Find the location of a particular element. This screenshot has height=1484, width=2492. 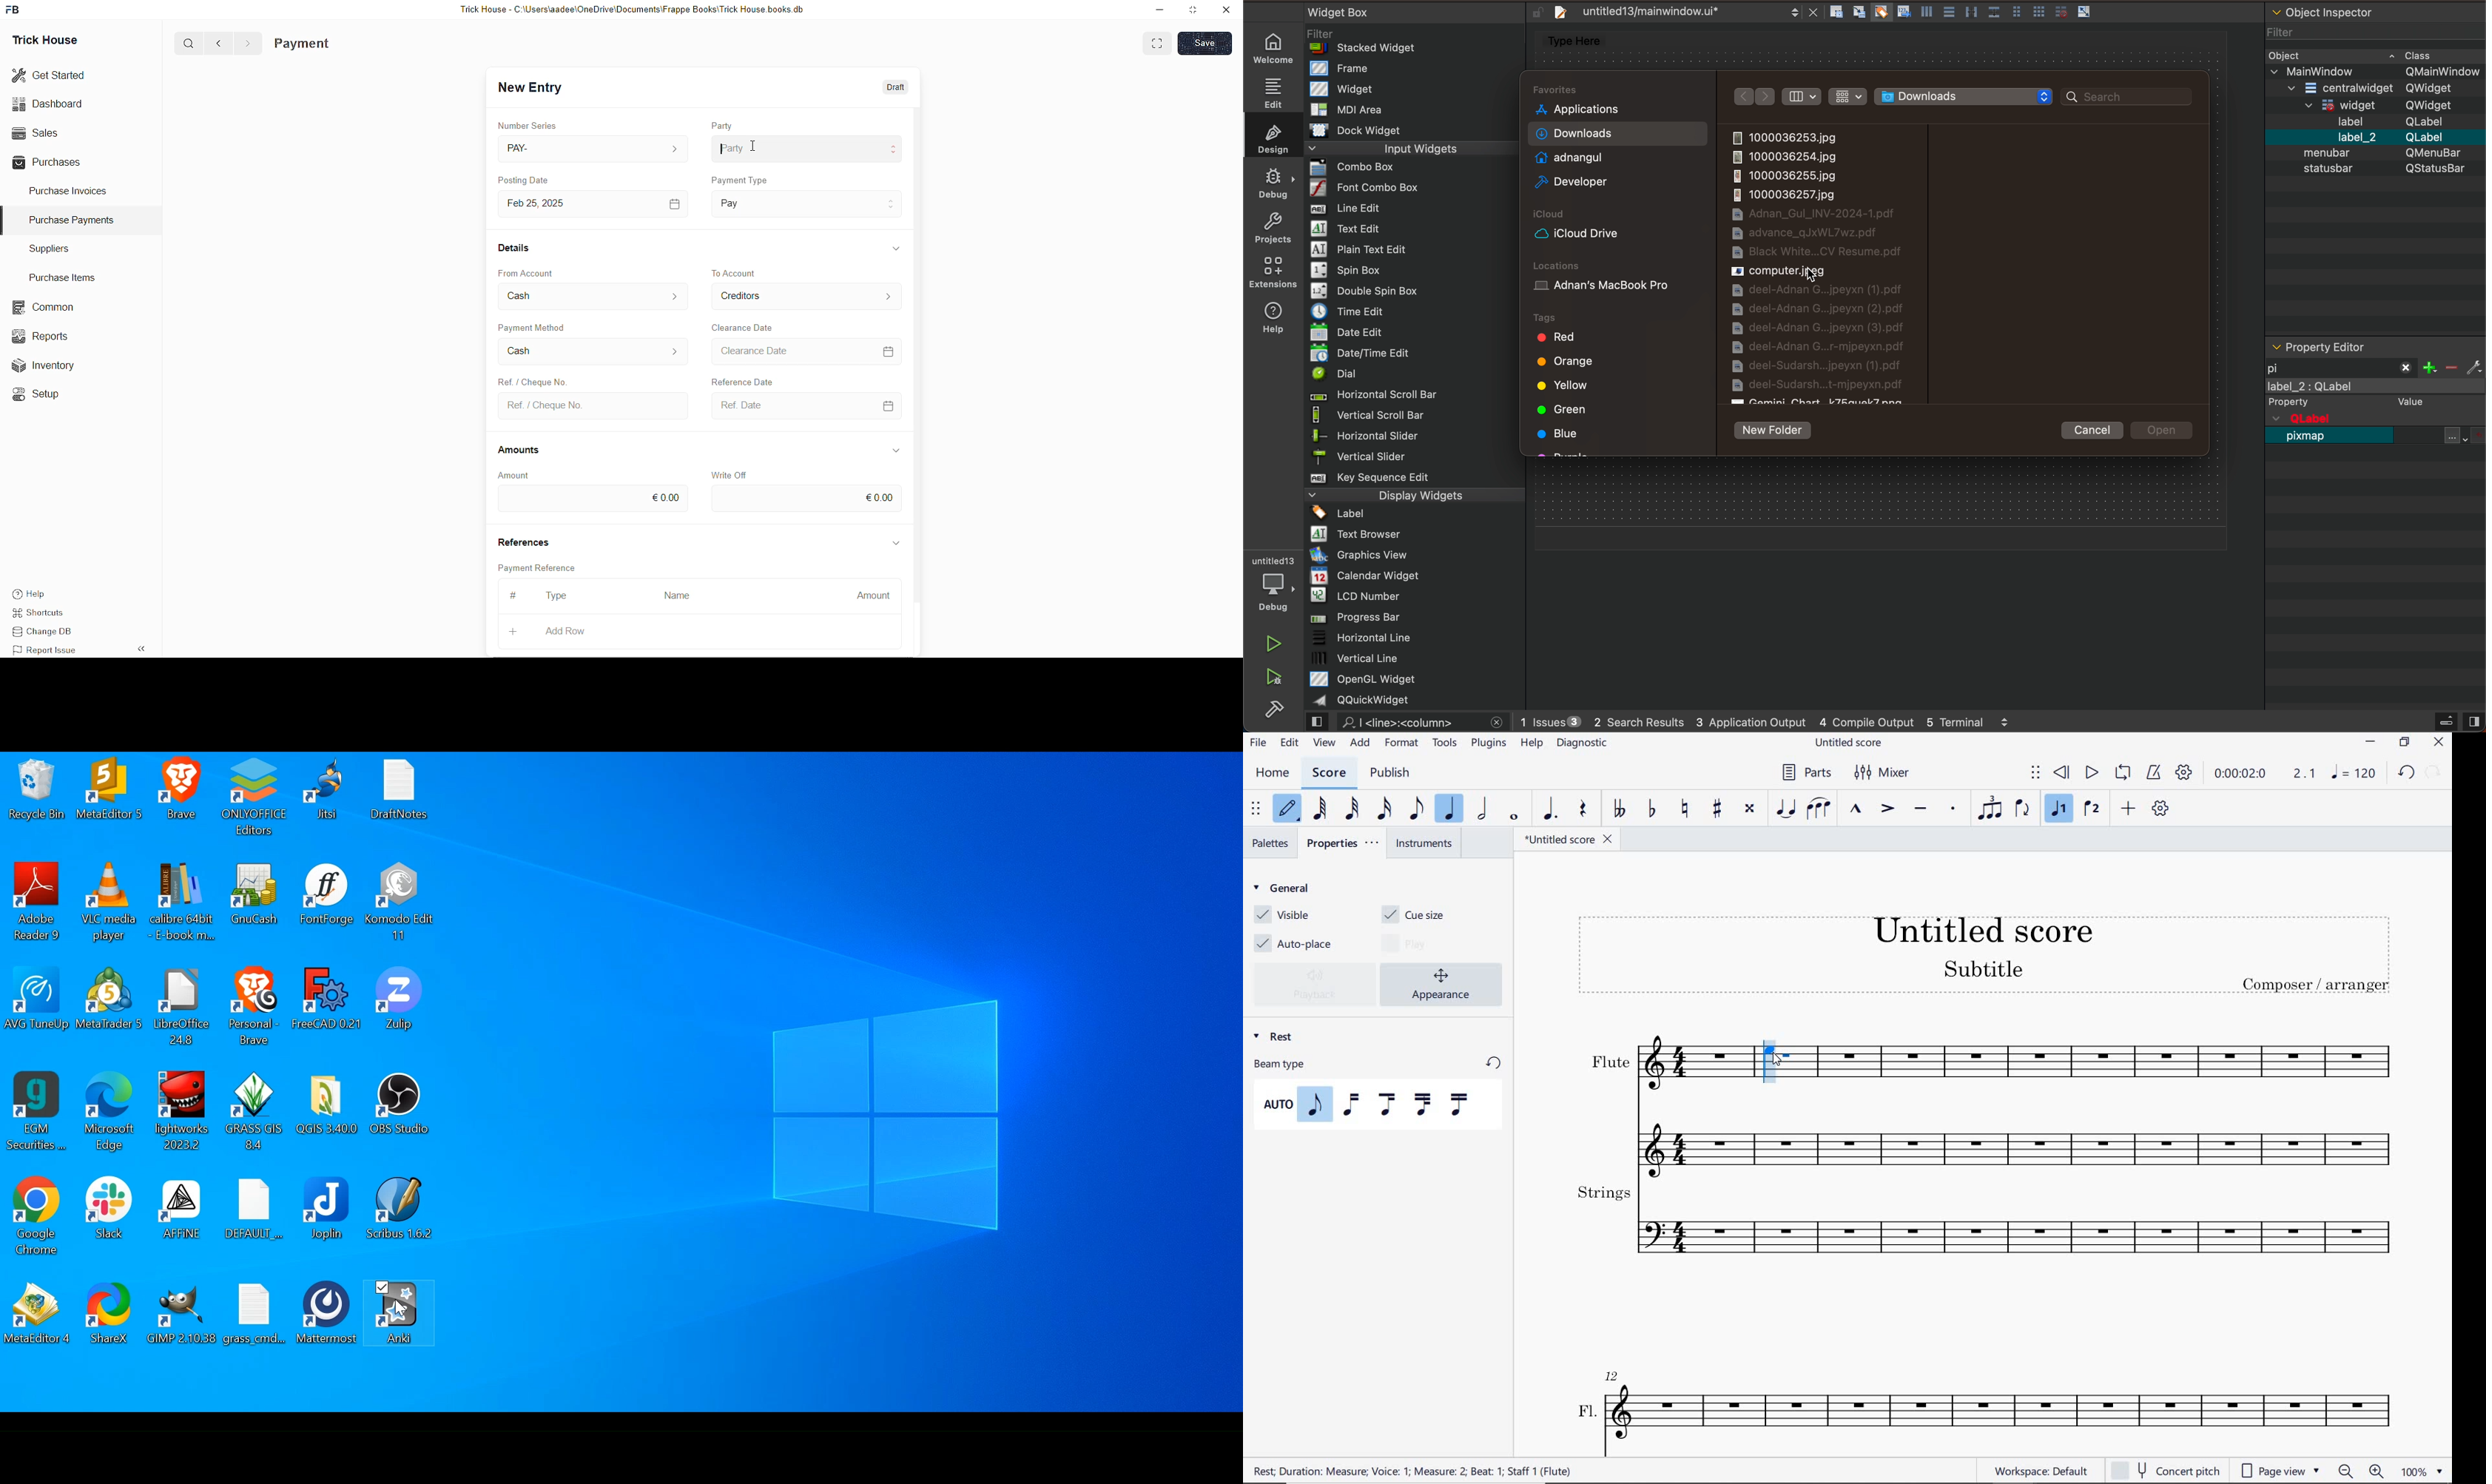

GrassGis Desktop icon is located at coordinates (255, 1110).